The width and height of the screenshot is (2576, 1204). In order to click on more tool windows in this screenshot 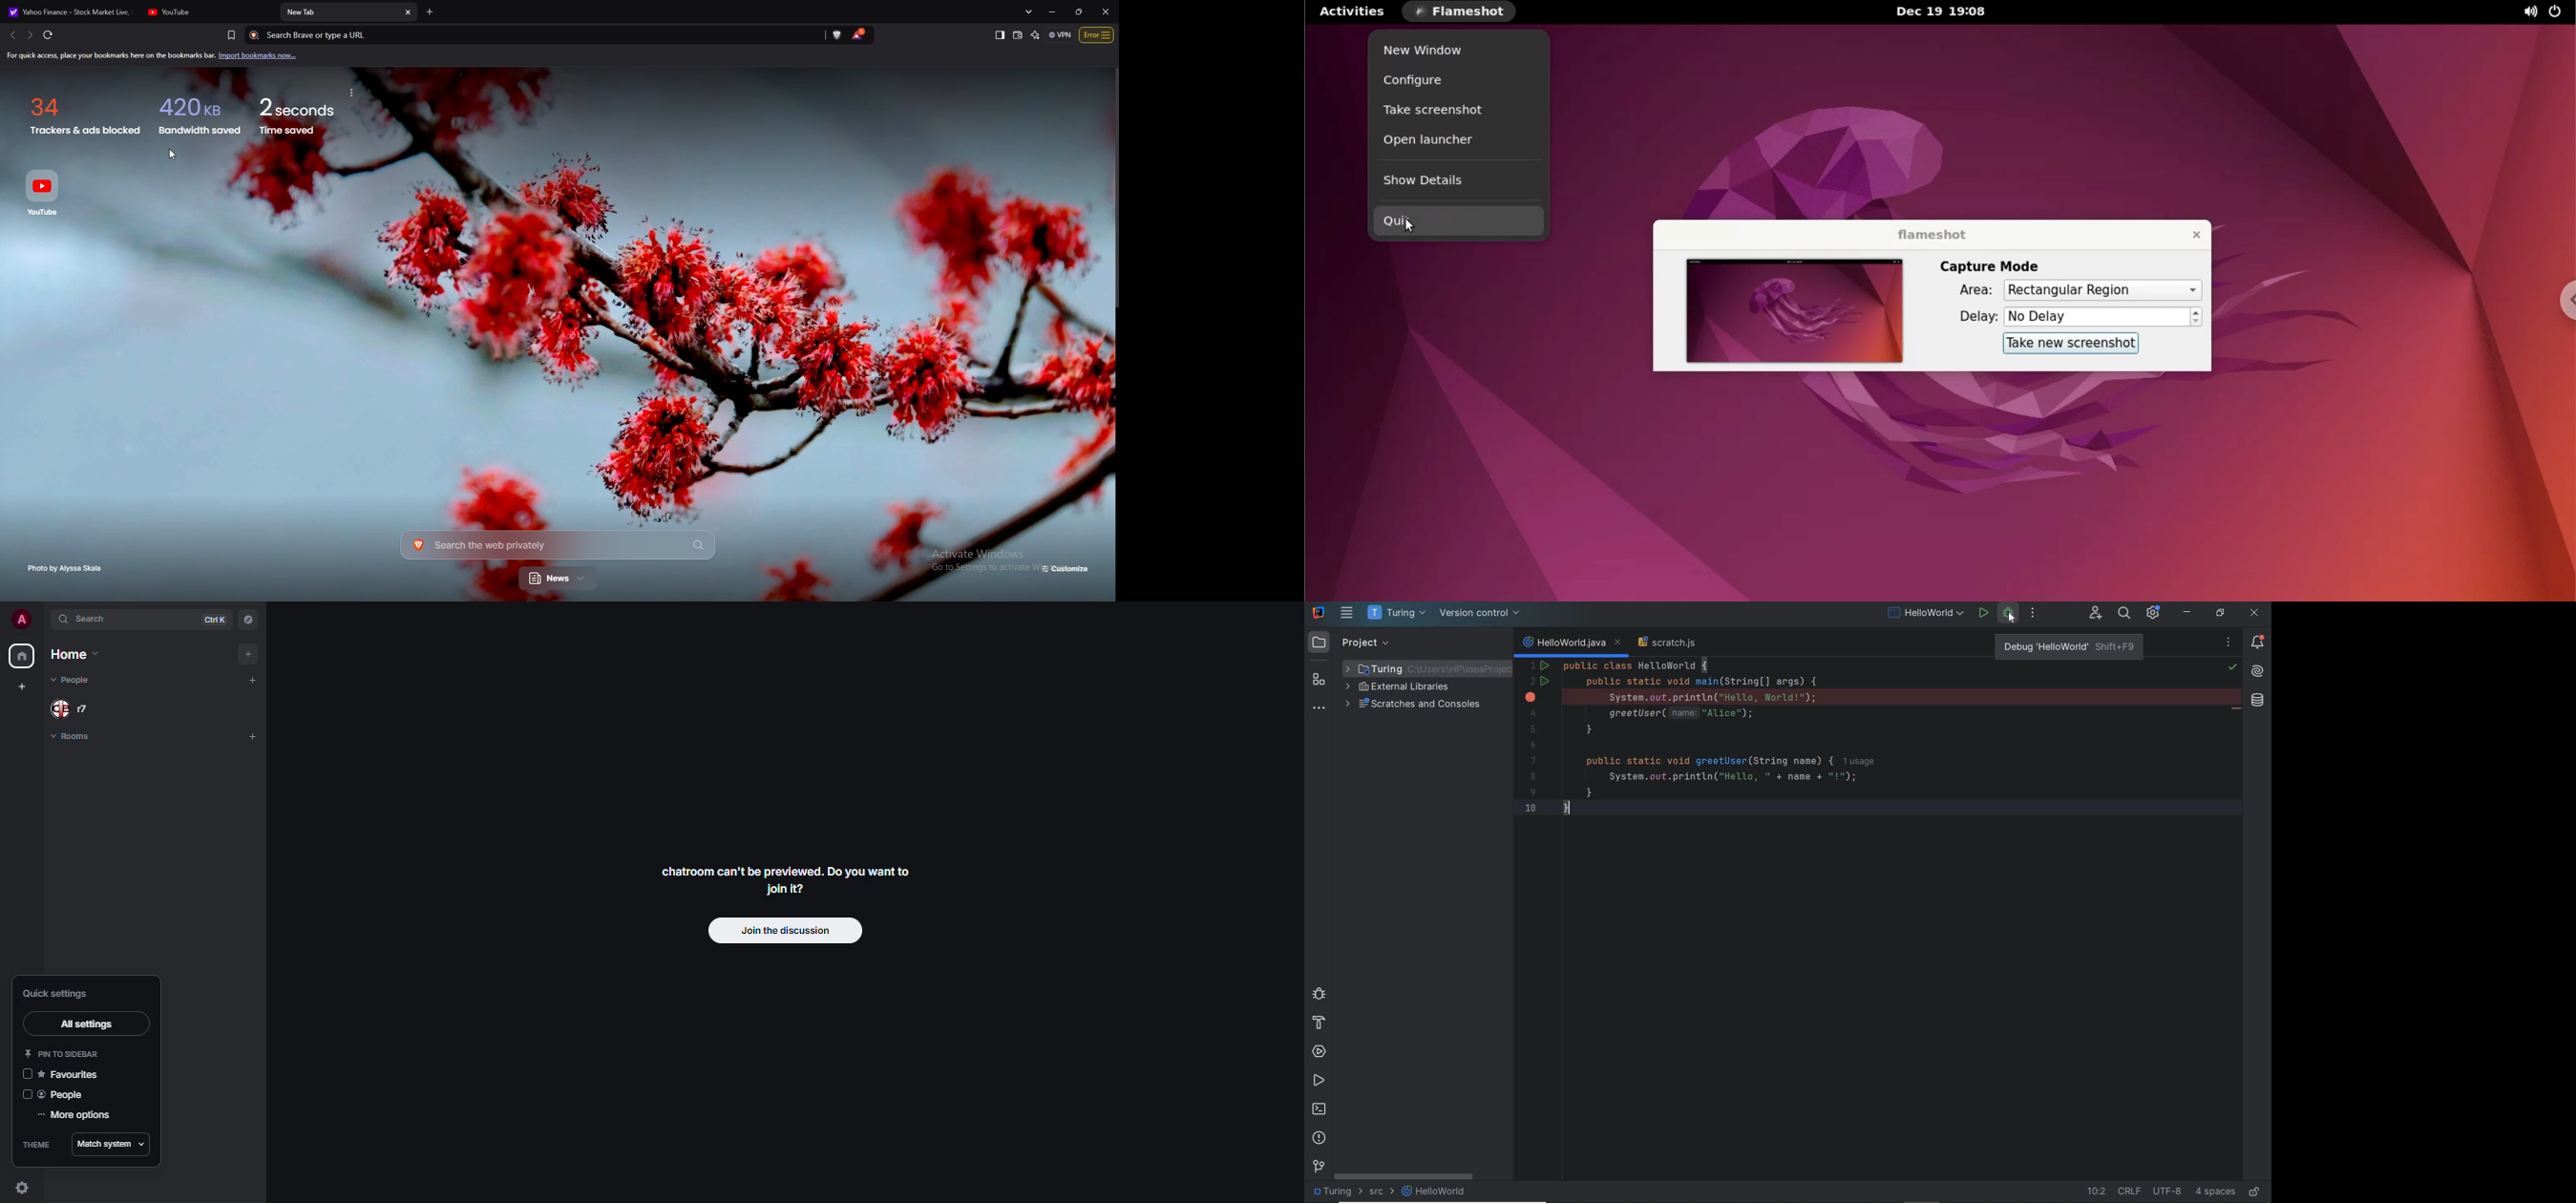, I will do `click(1317, 709)`.